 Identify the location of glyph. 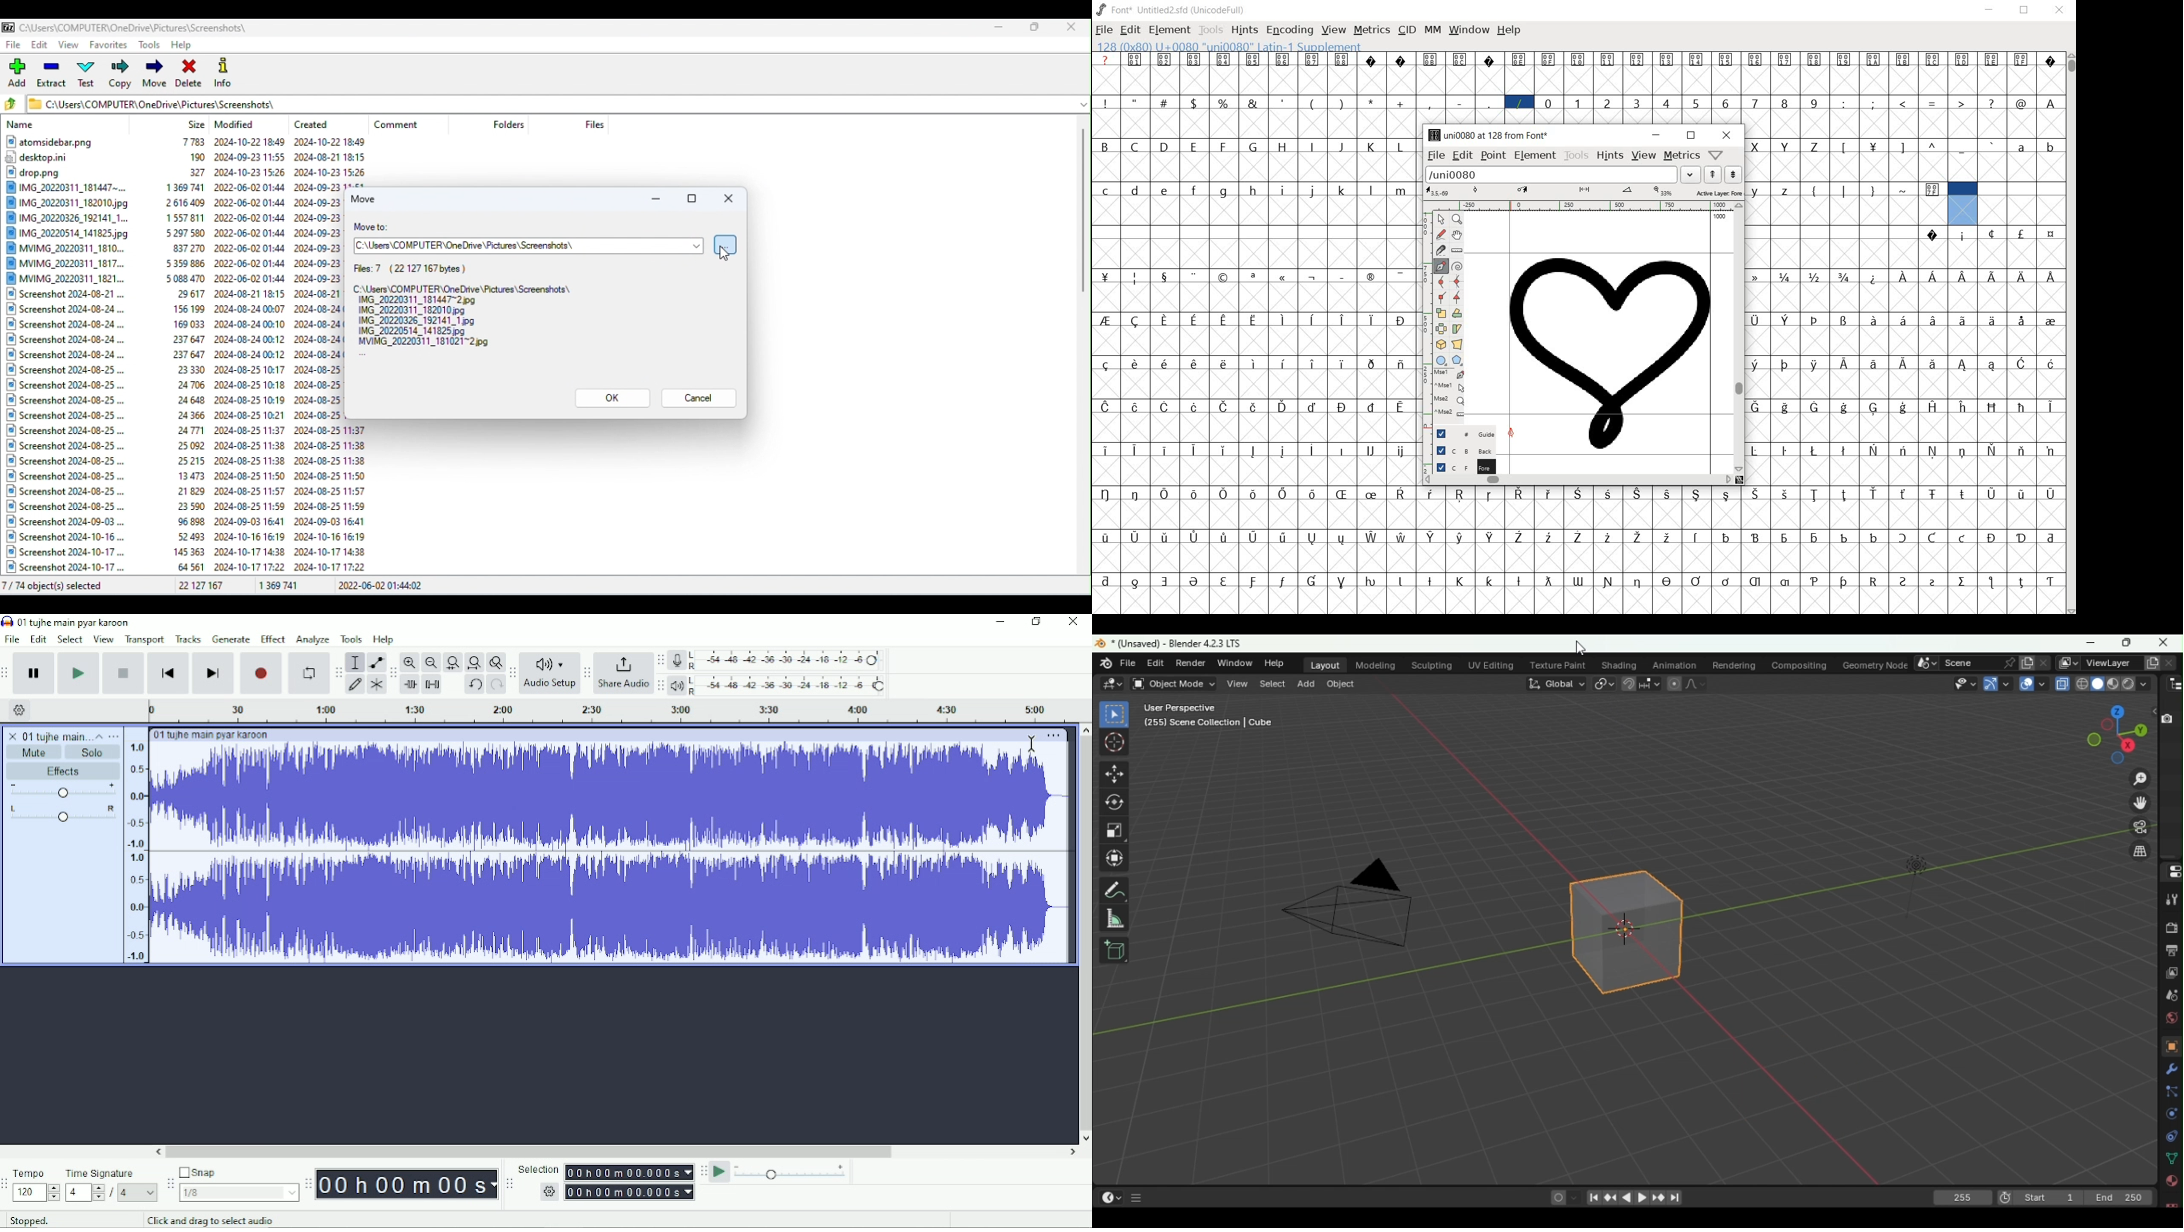
(1933, 451).